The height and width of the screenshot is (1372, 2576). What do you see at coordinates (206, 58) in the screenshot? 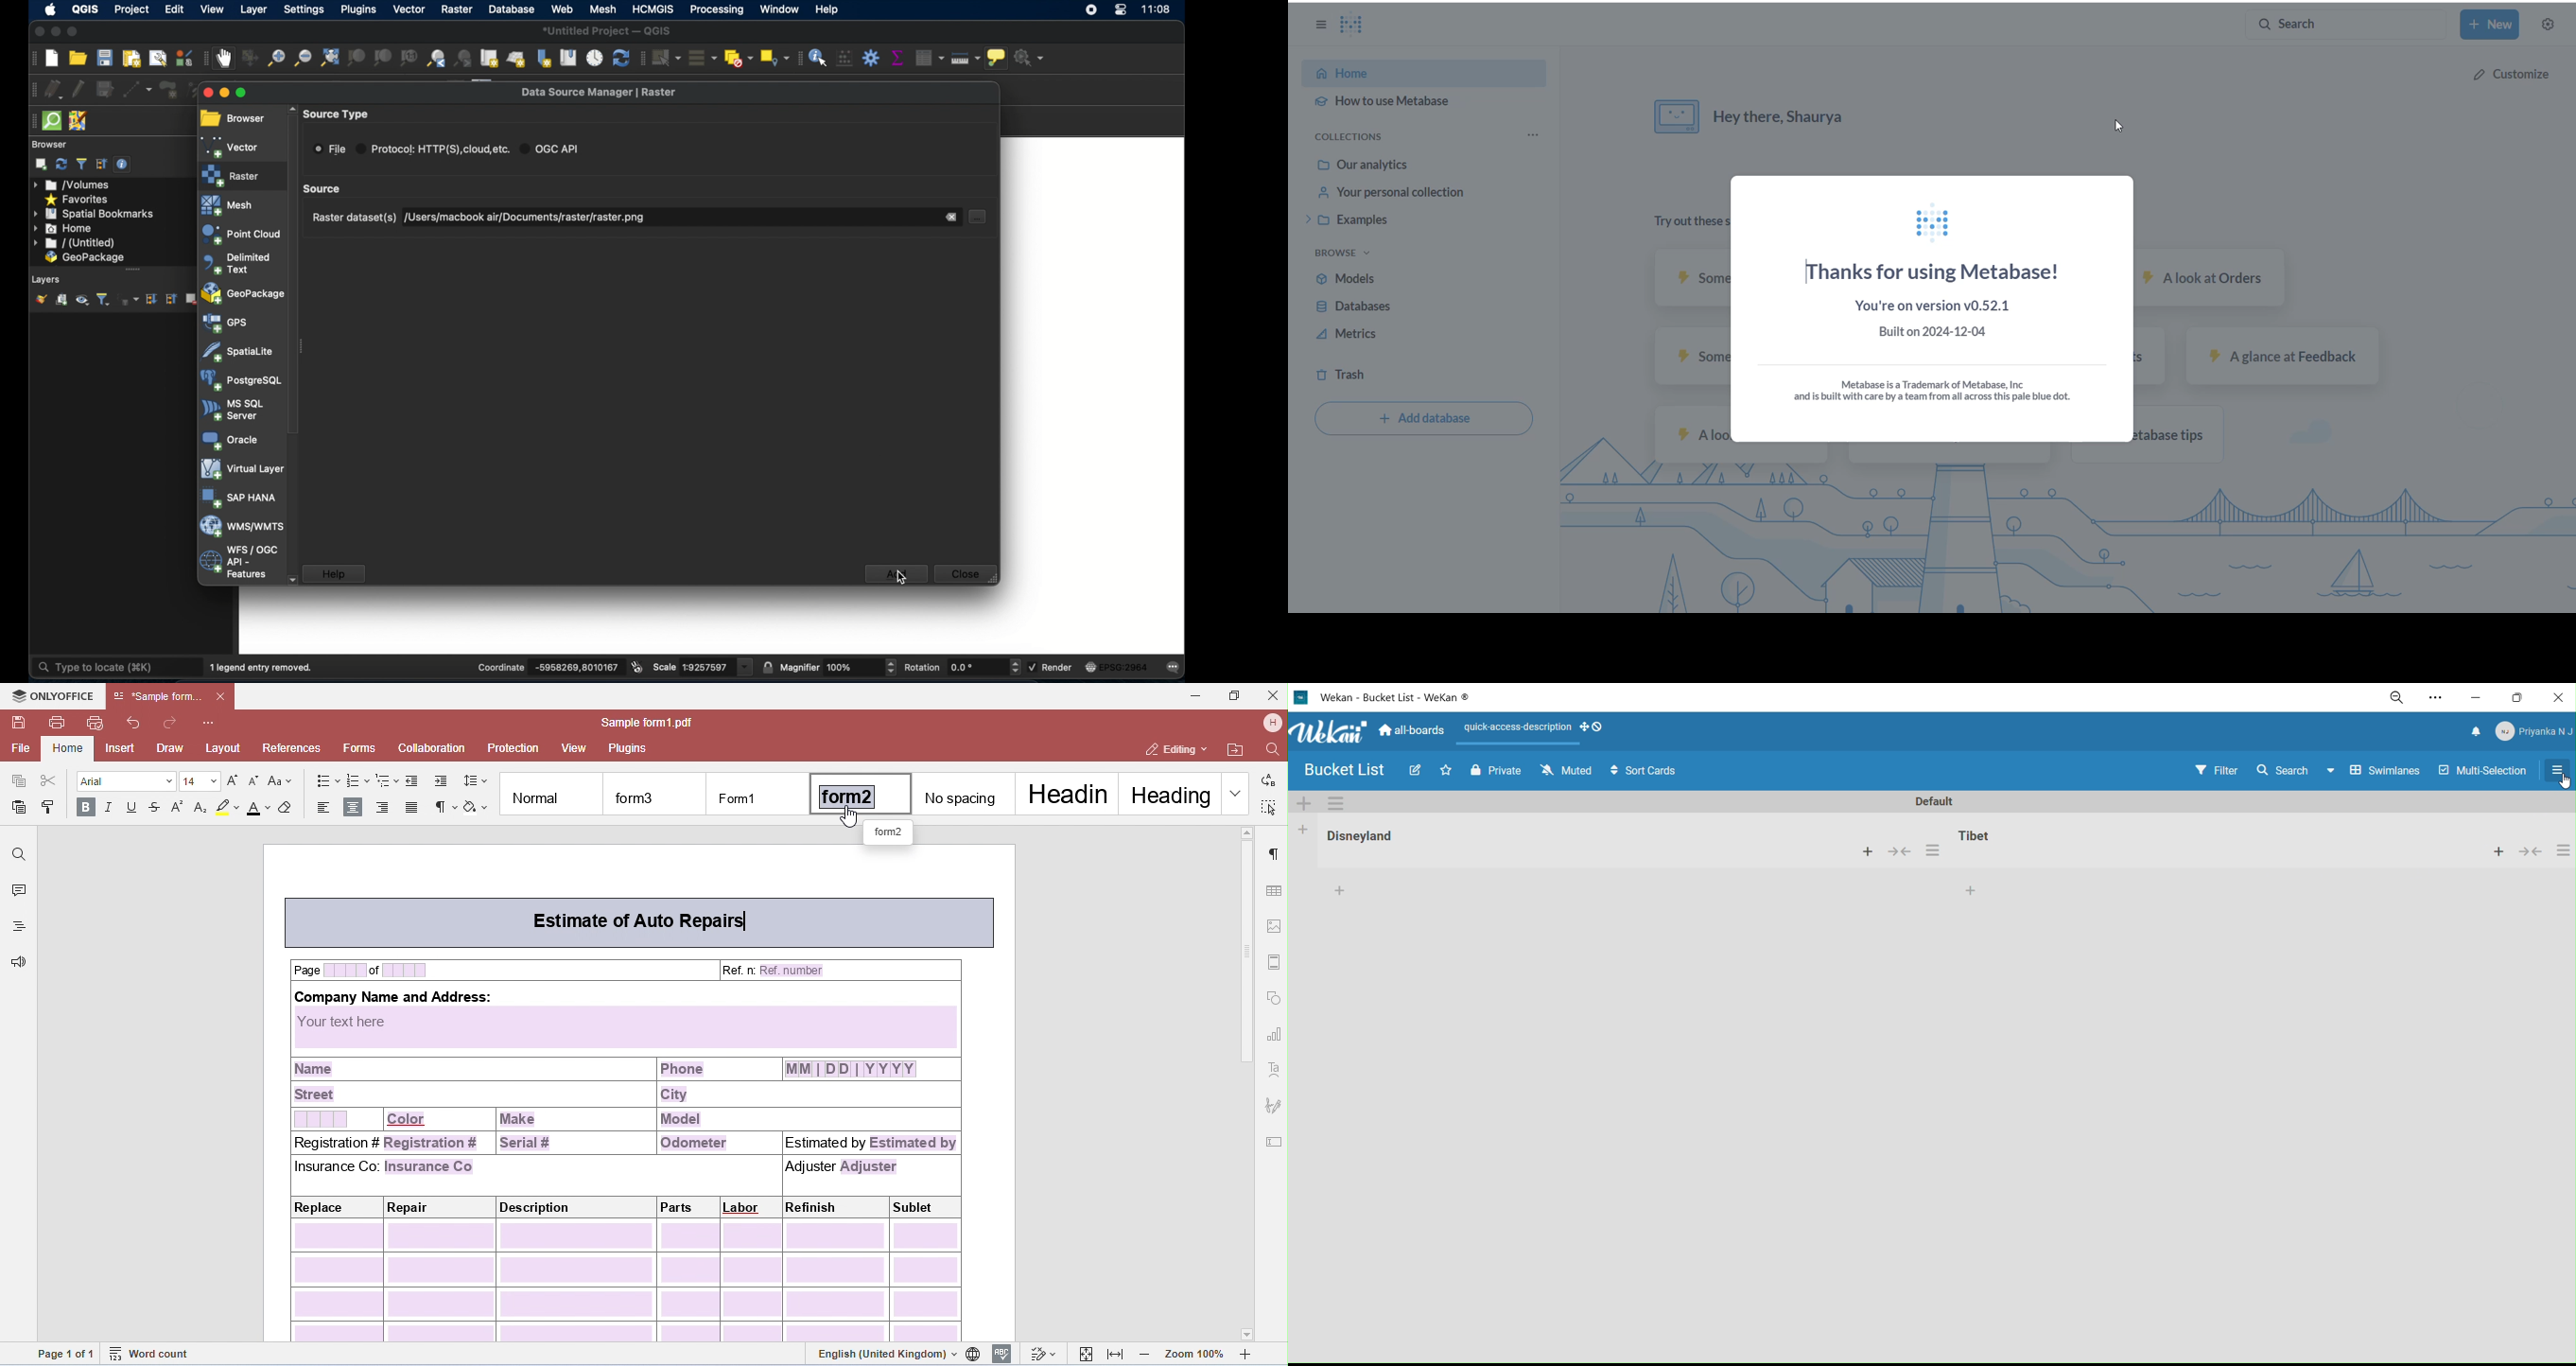
I see `map navigation toolbar` at bounding box center [206, 58].